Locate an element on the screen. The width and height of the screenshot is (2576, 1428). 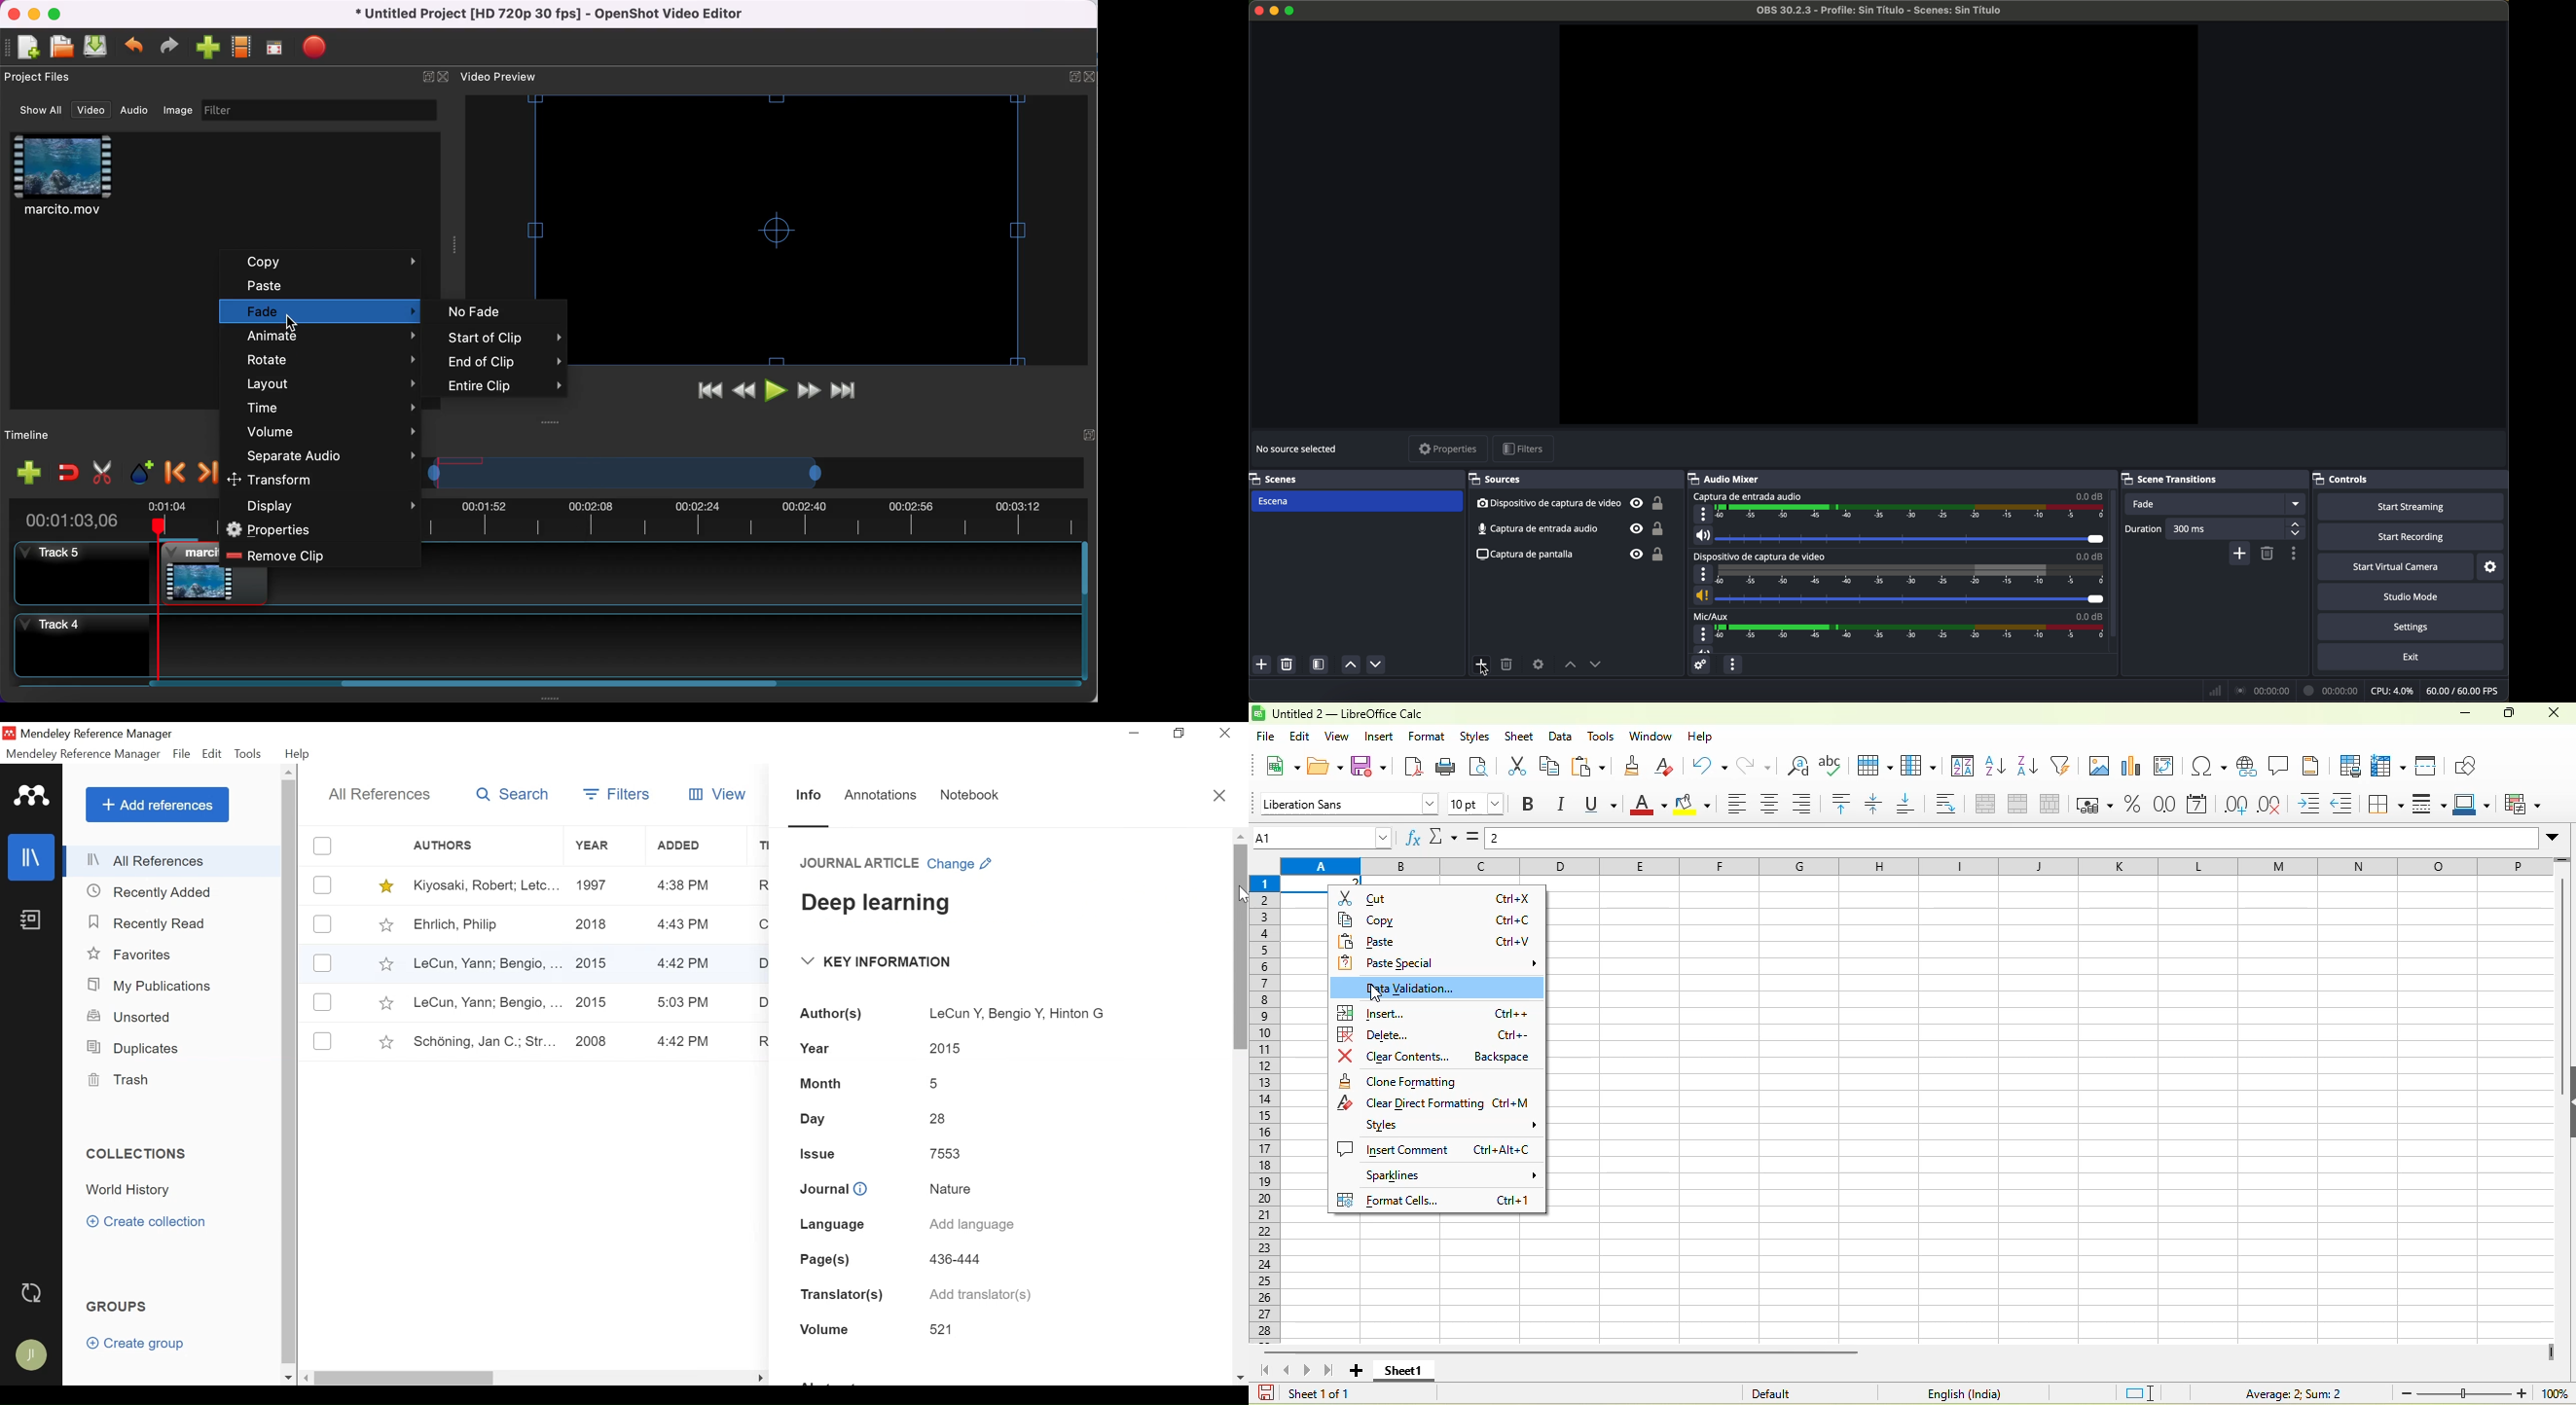
LeCun, Yann, Bengio is located at coordinates (485, 965).